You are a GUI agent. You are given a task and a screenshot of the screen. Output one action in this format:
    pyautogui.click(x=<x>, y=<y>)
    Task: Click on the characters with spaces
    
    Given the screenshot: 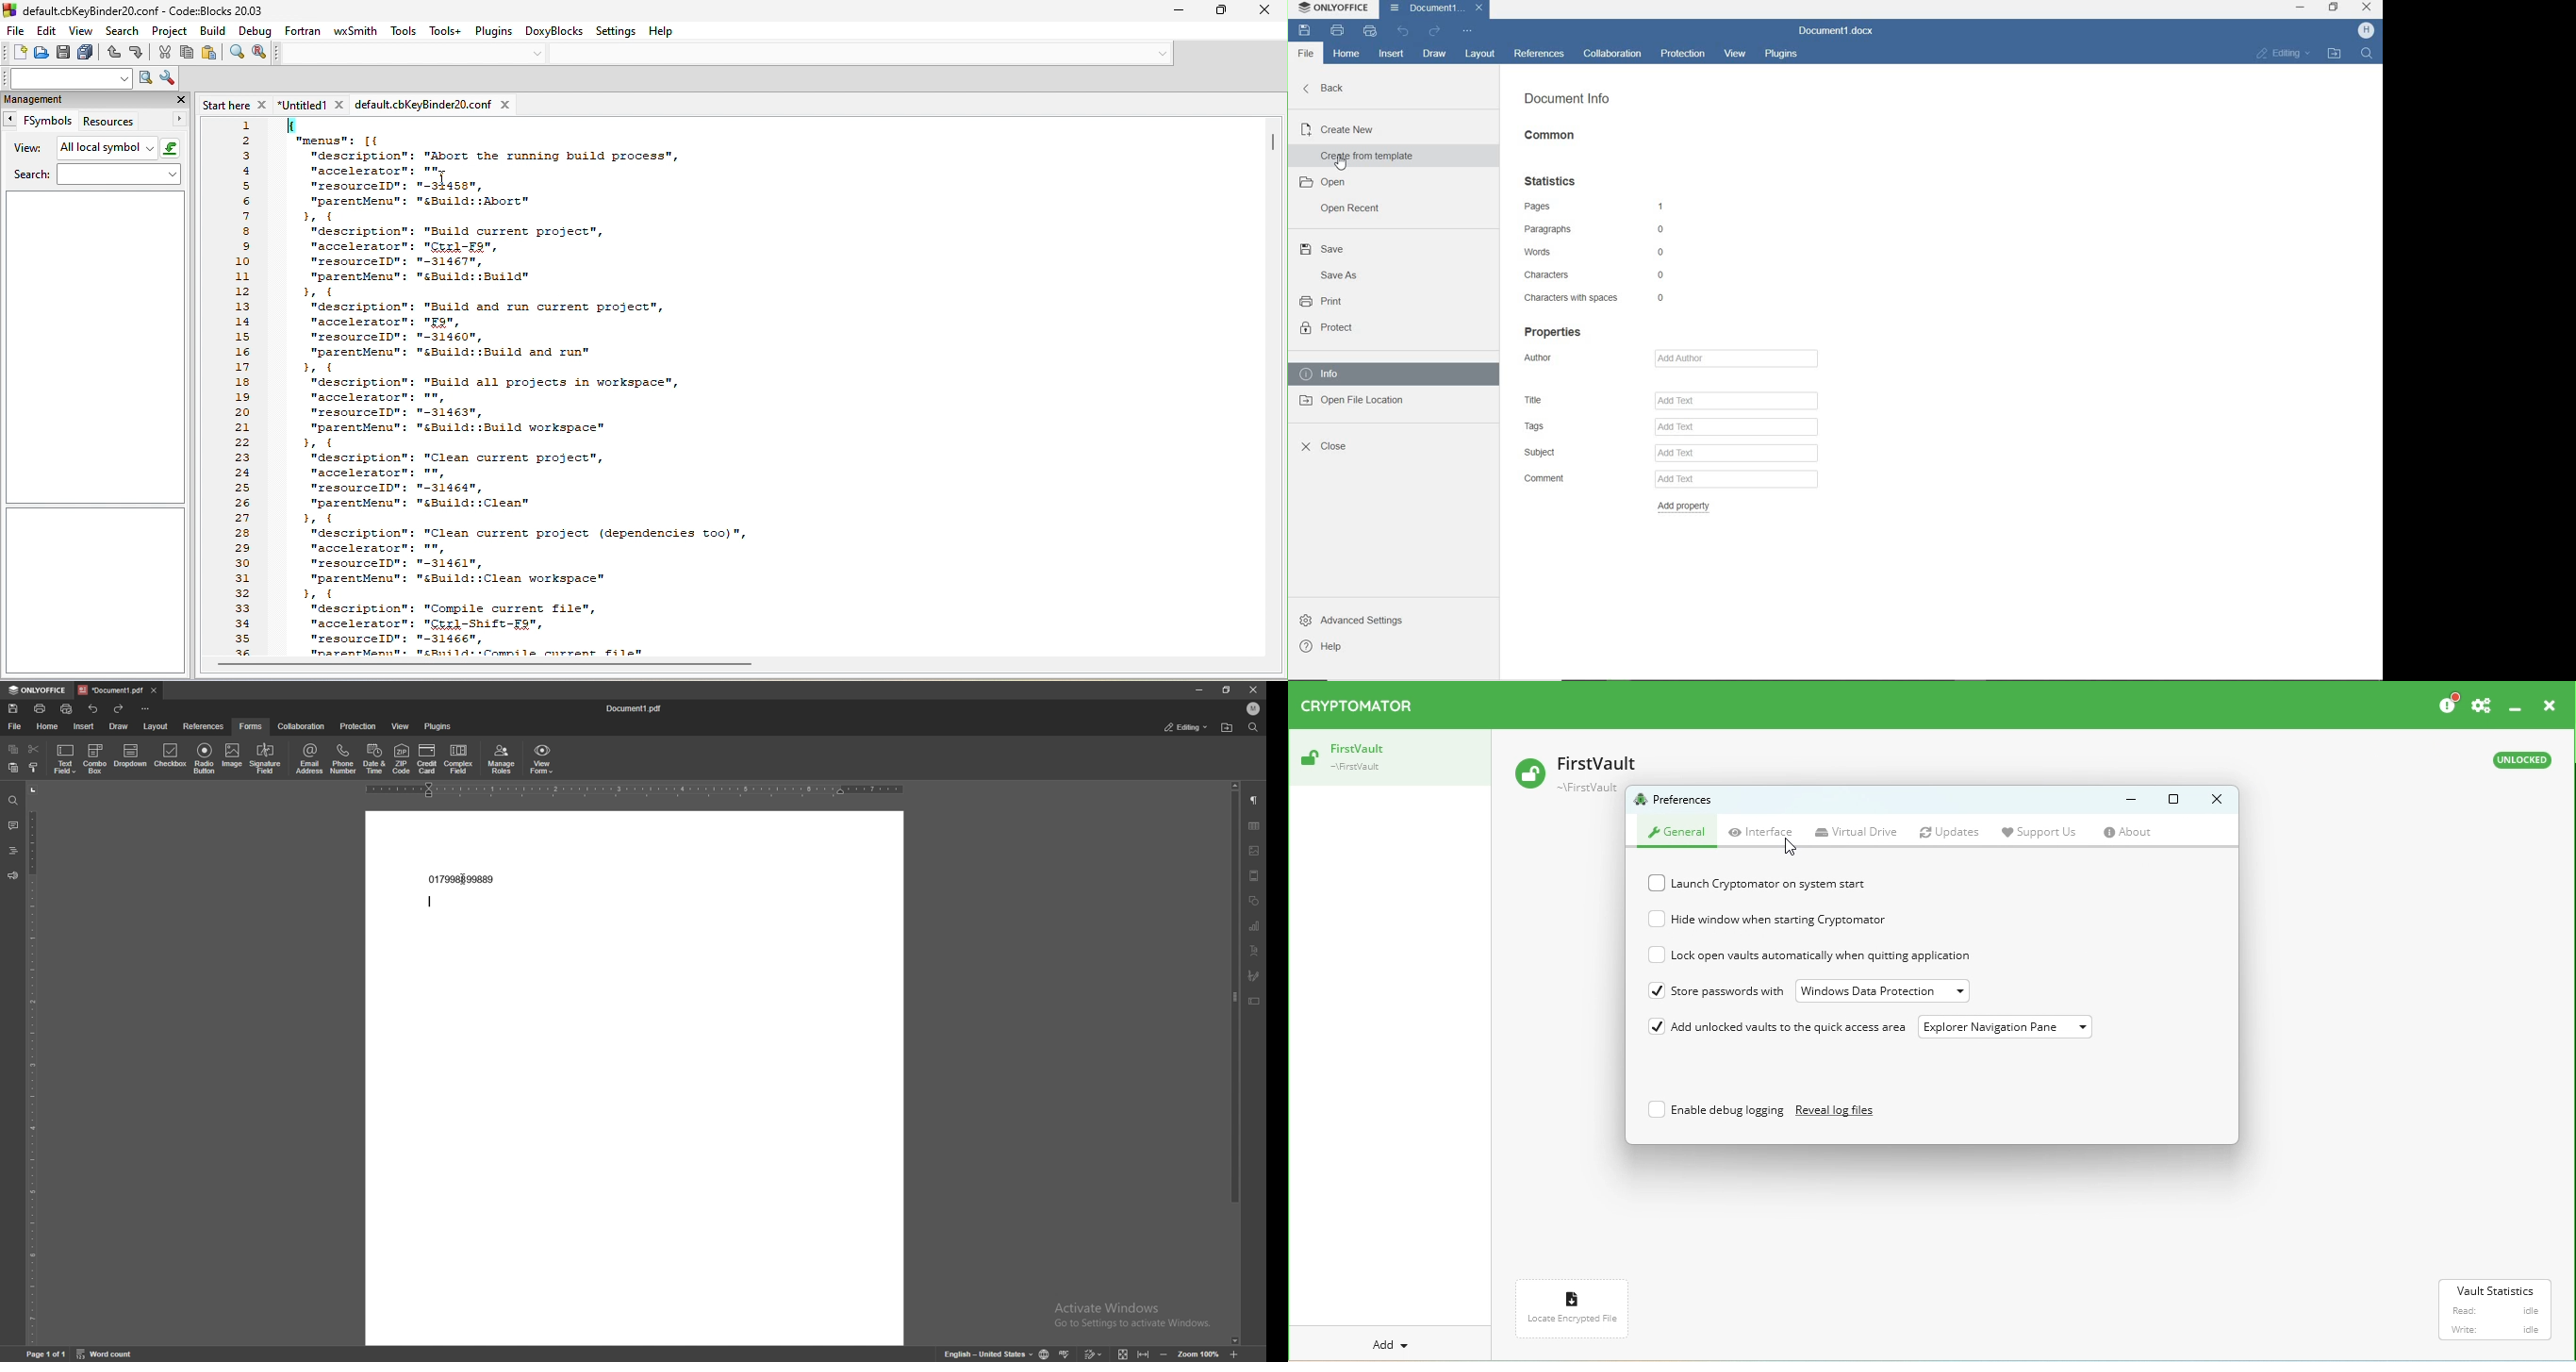 What is the action you would take?
    pyautogui.click(x=1596, y=297)
    